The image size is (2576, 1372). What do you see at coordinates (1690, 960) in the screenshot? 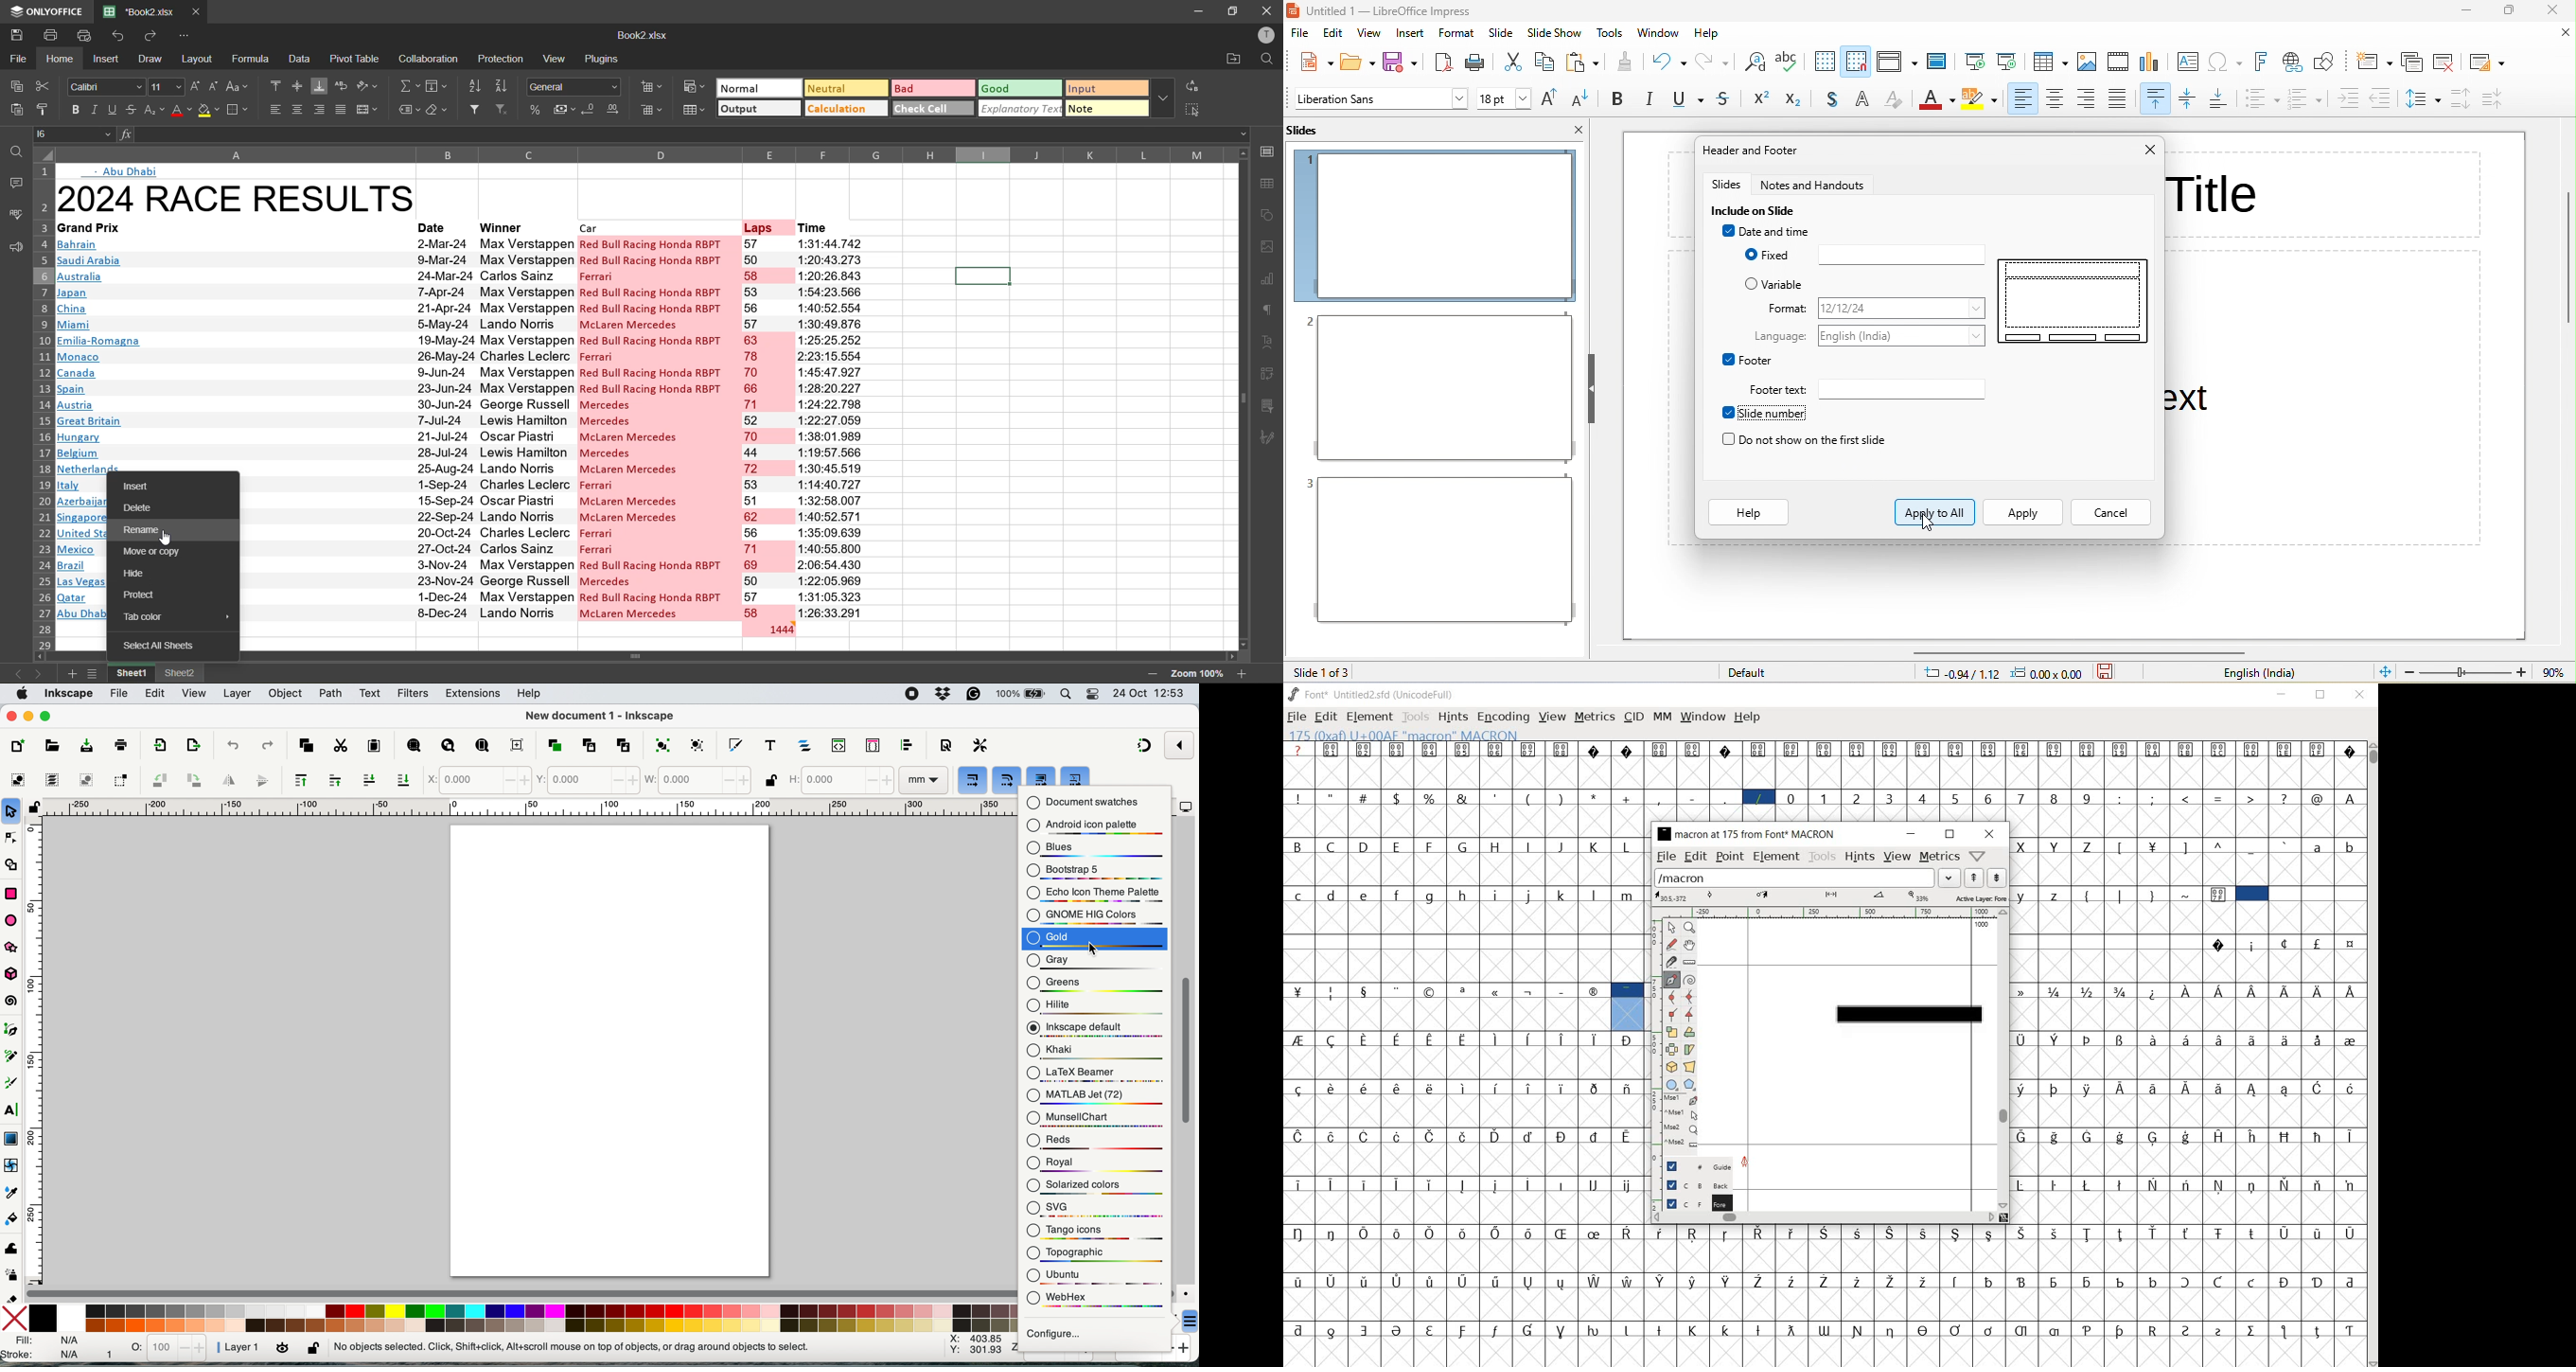
I see `ruler` at bounding box center [1690, 960].